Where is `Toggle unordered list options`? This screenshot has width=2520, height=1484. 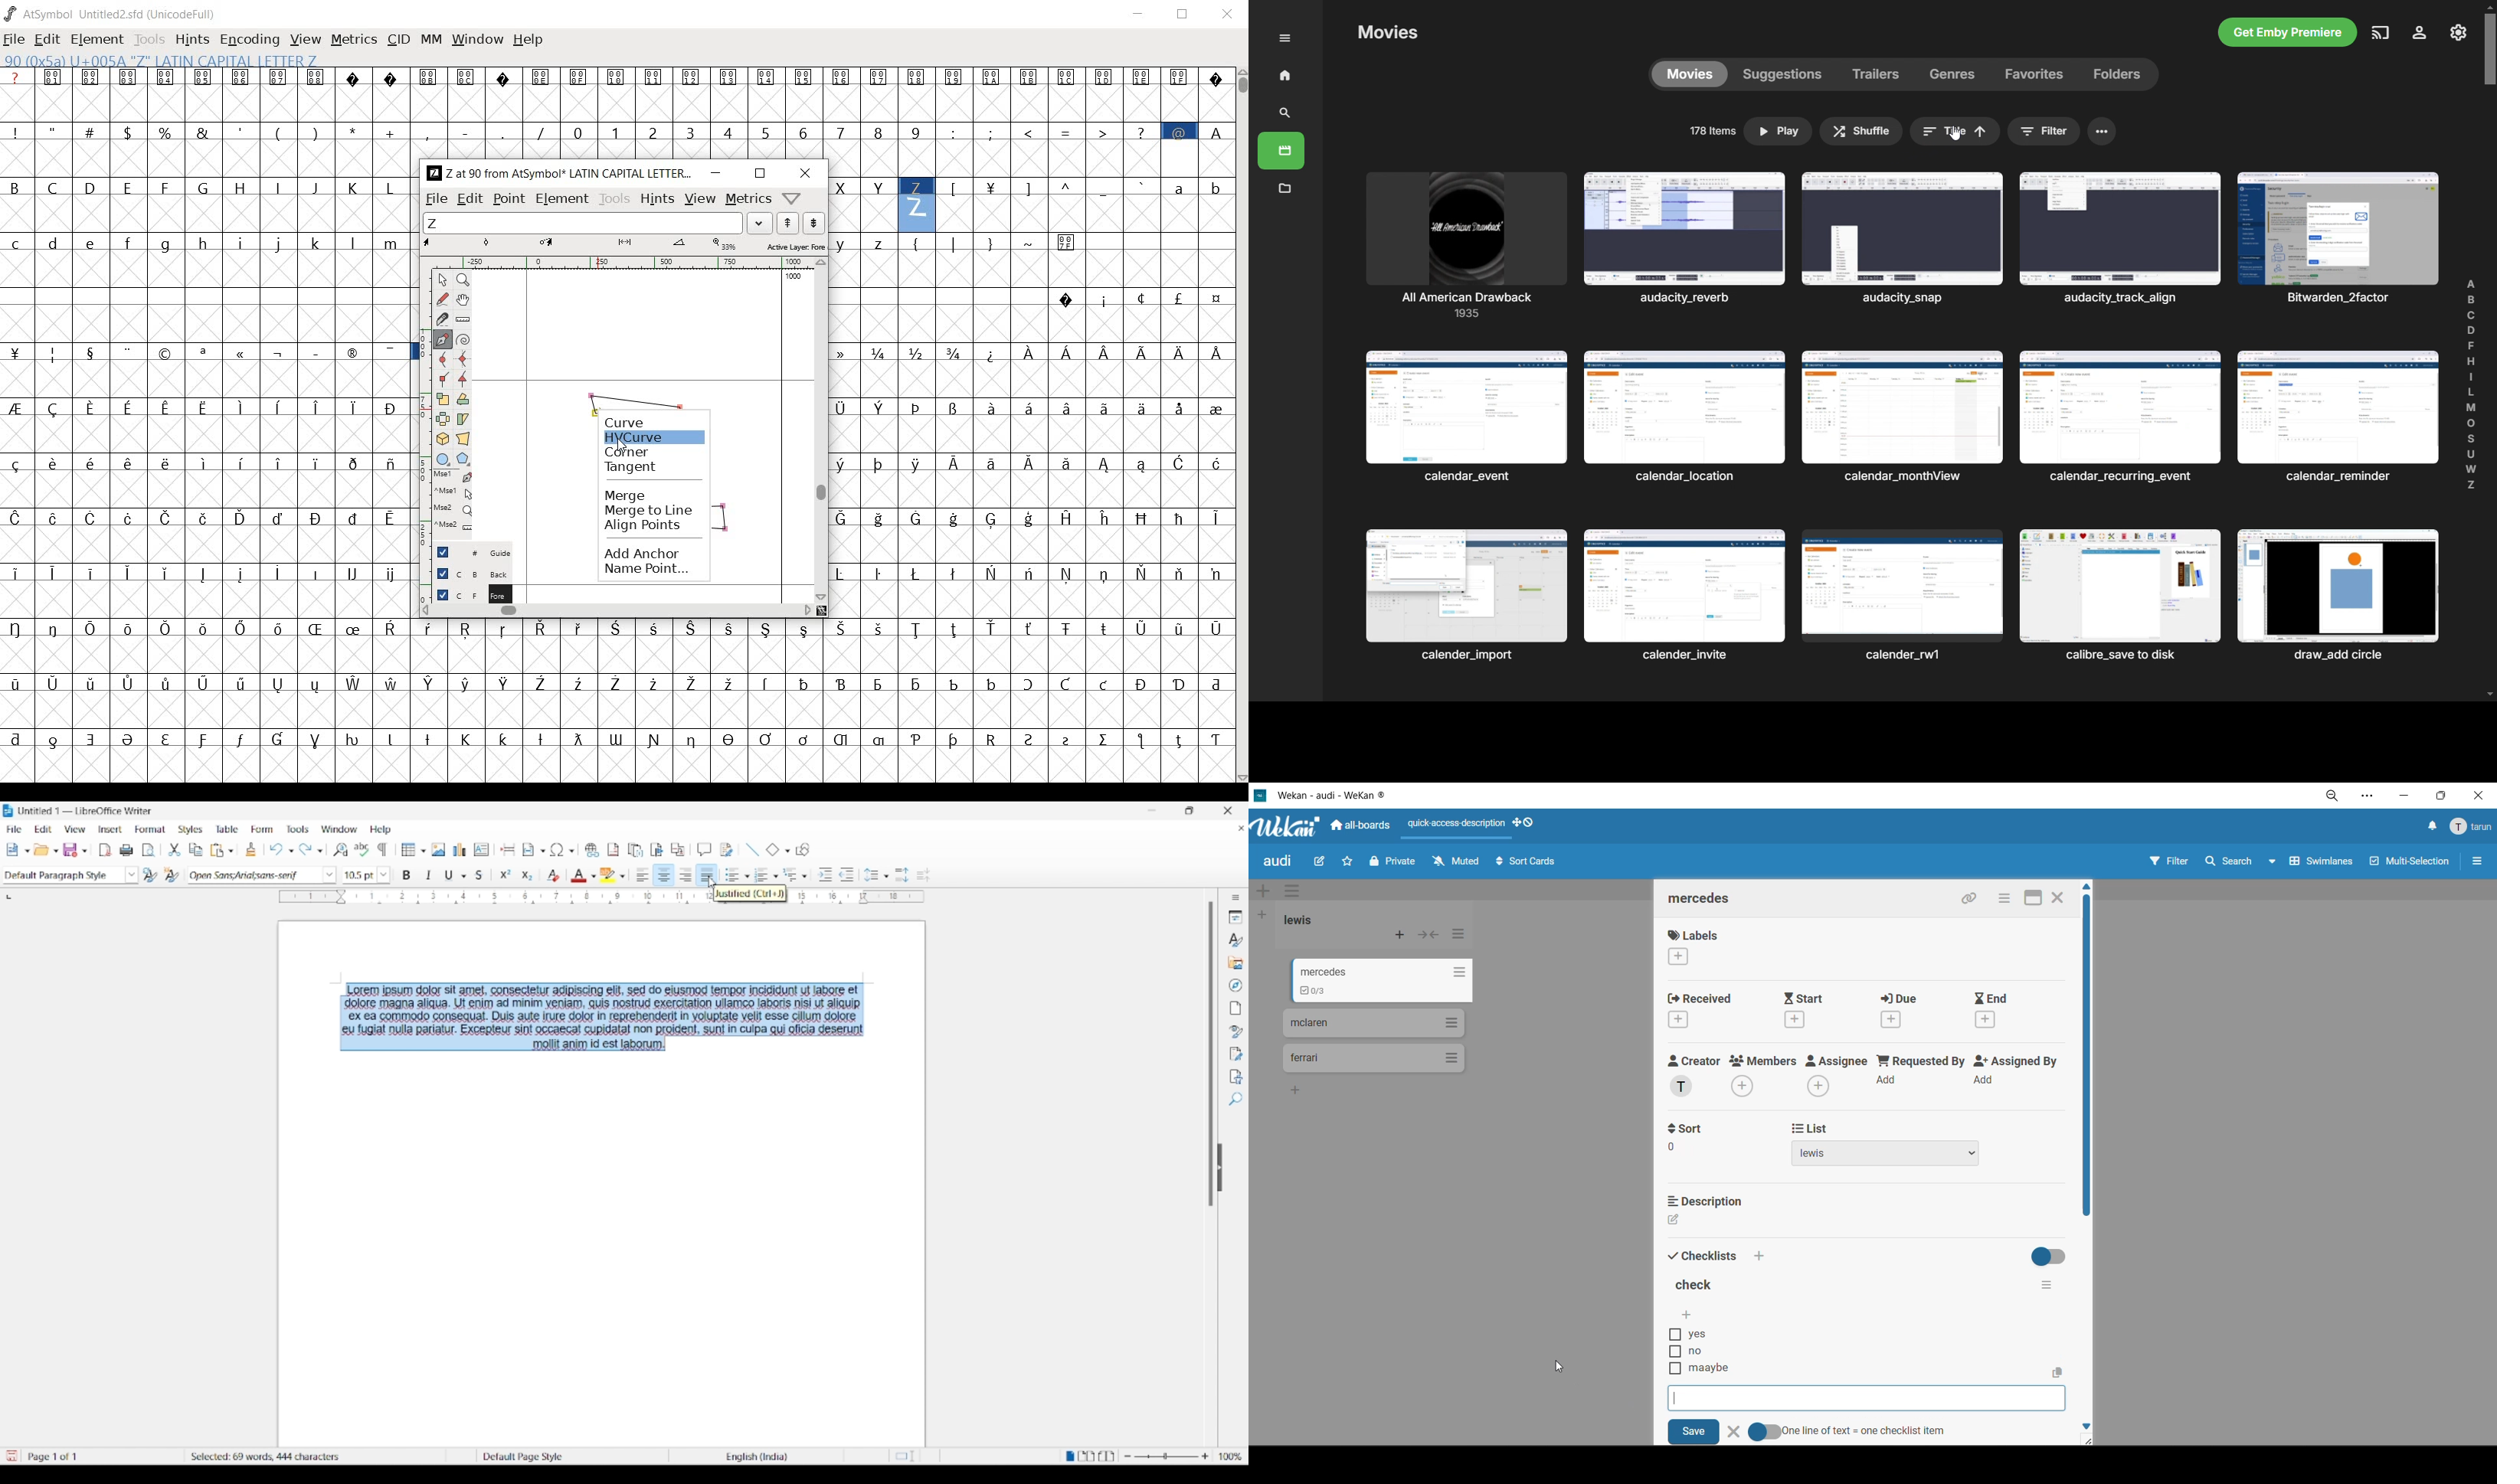
Toggle unordered list options is located at coordinates (746, 877).